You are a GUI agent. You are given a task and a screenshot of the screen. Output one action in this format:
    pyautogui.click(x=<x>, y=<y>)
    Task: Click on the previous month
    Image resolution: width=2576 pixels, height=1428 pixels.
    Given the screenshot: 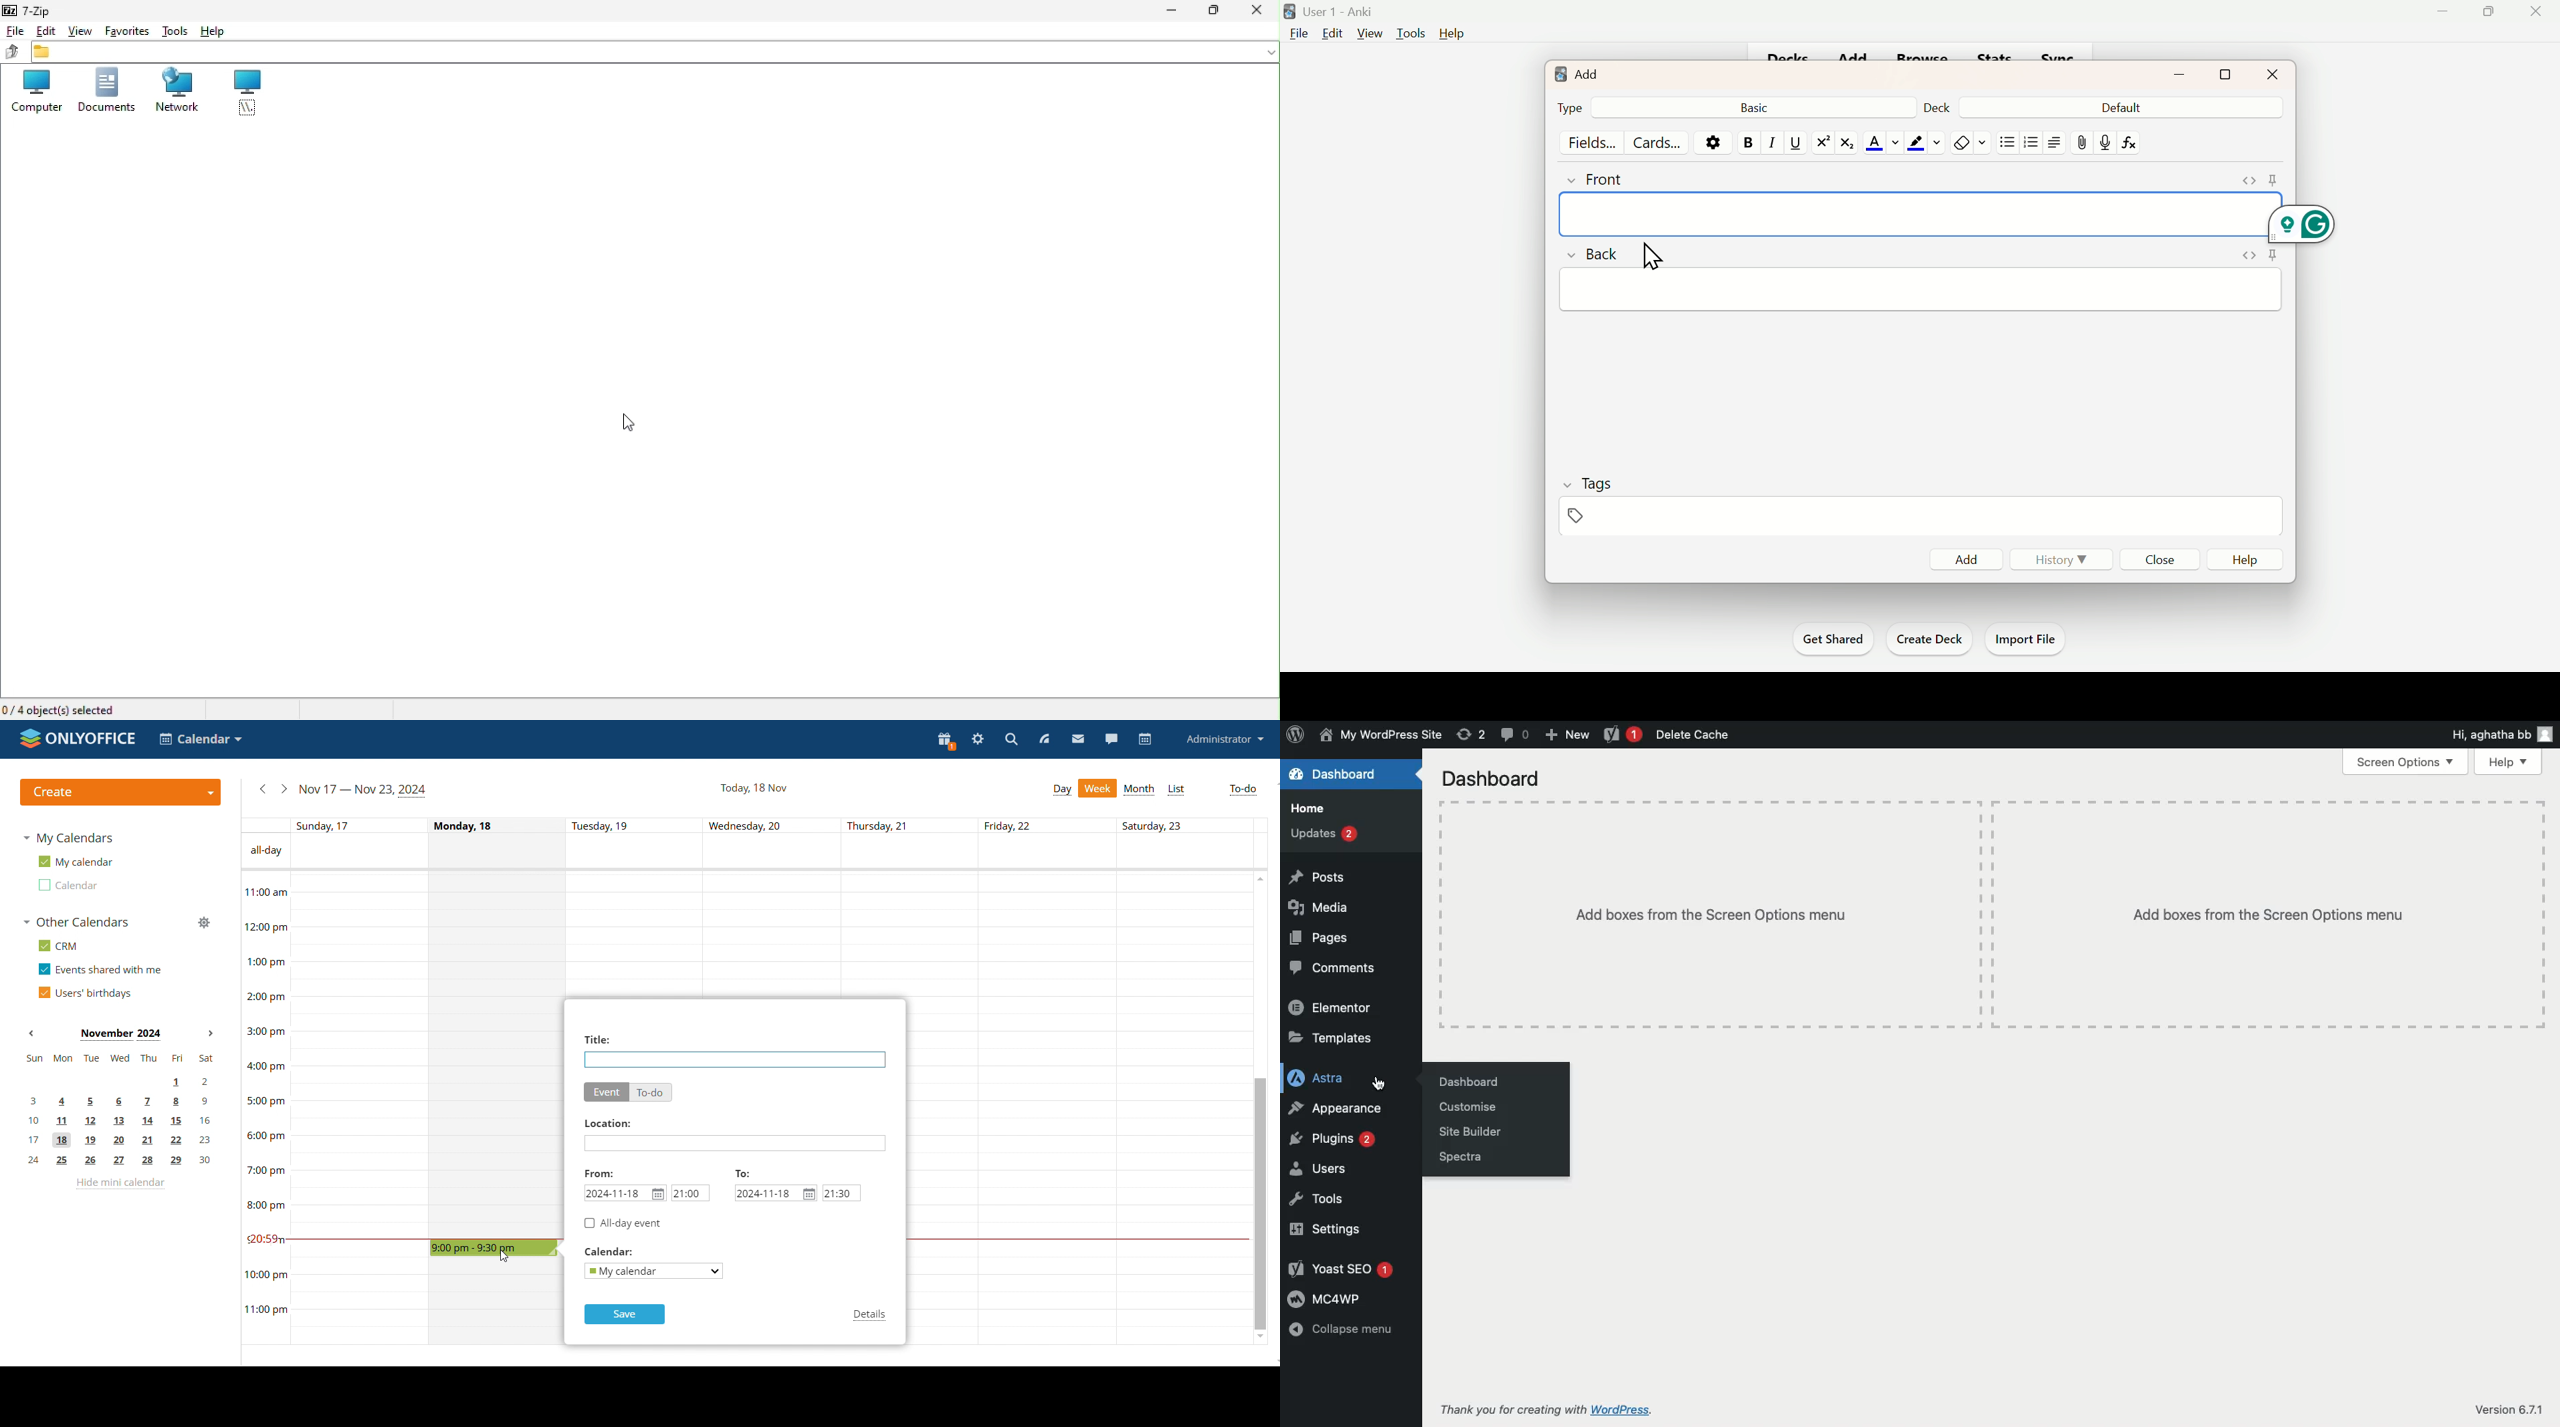 What is the action you would take?
    pyautogui.click(x=32, y=1033)
    